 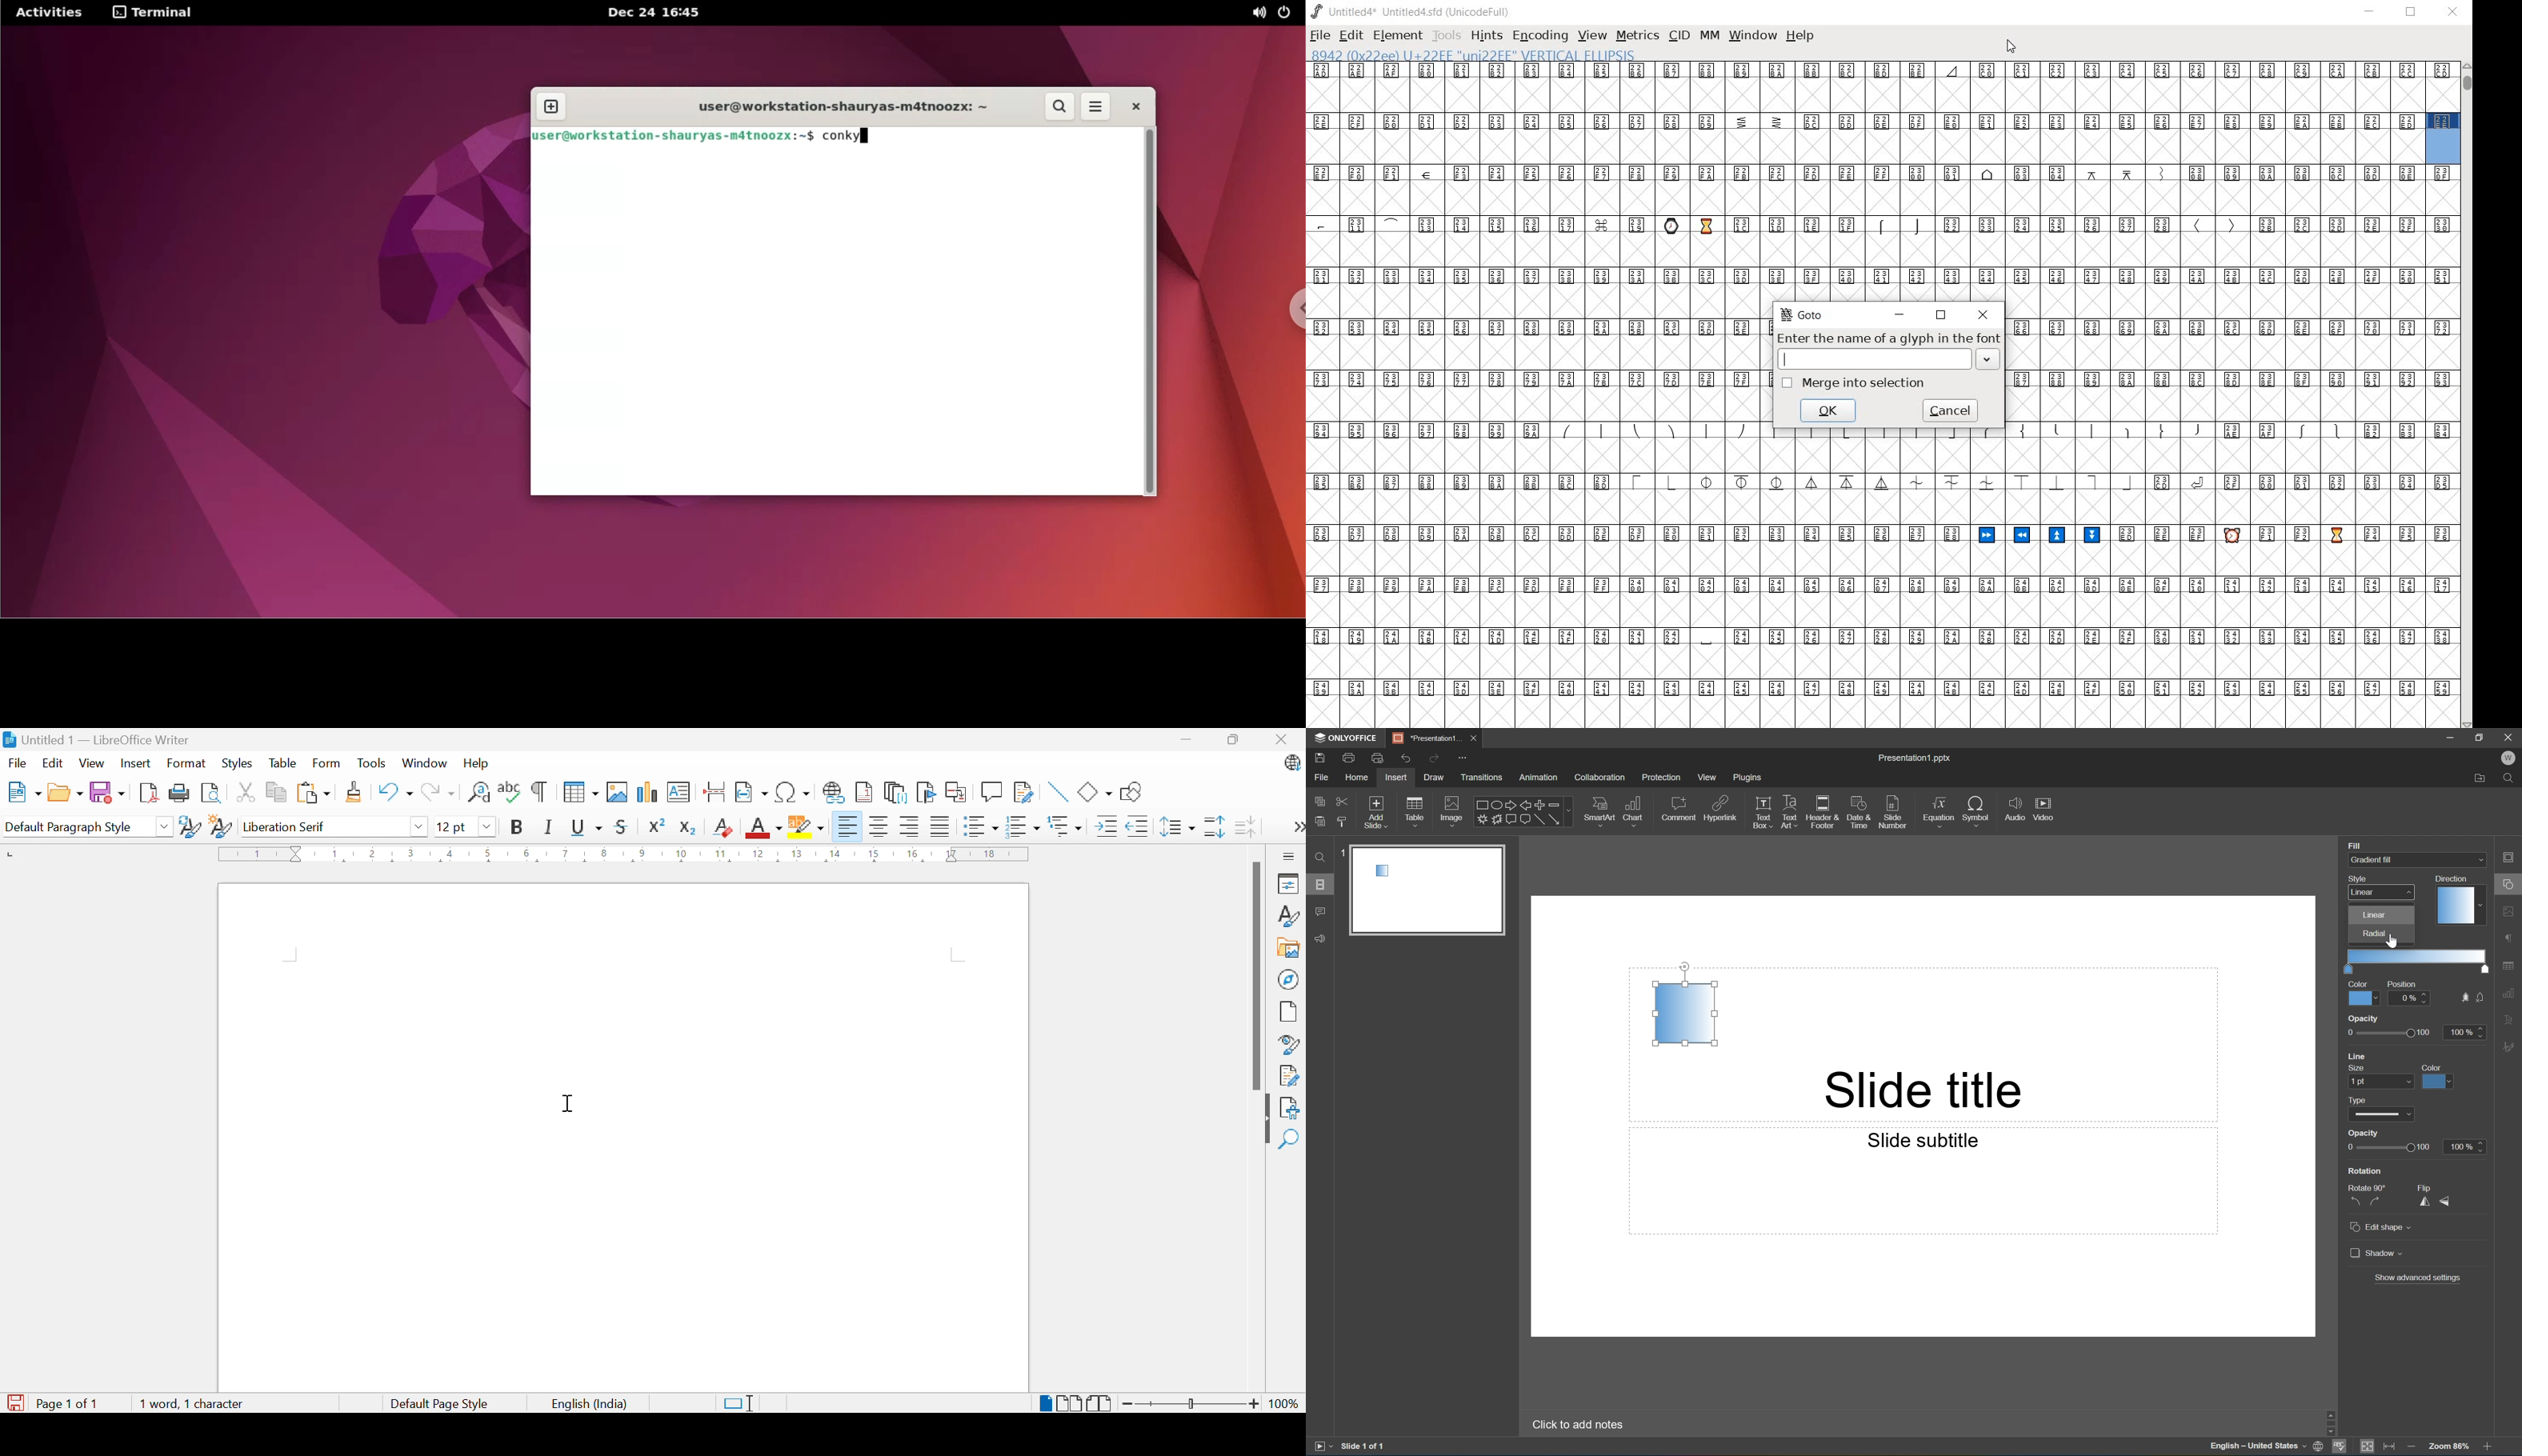 What do you see at coordinates (833, 106) in the screenshot?
I see `user@workstation-shauyas-m4tnoozx: ~` at bounding box center [833, 106].